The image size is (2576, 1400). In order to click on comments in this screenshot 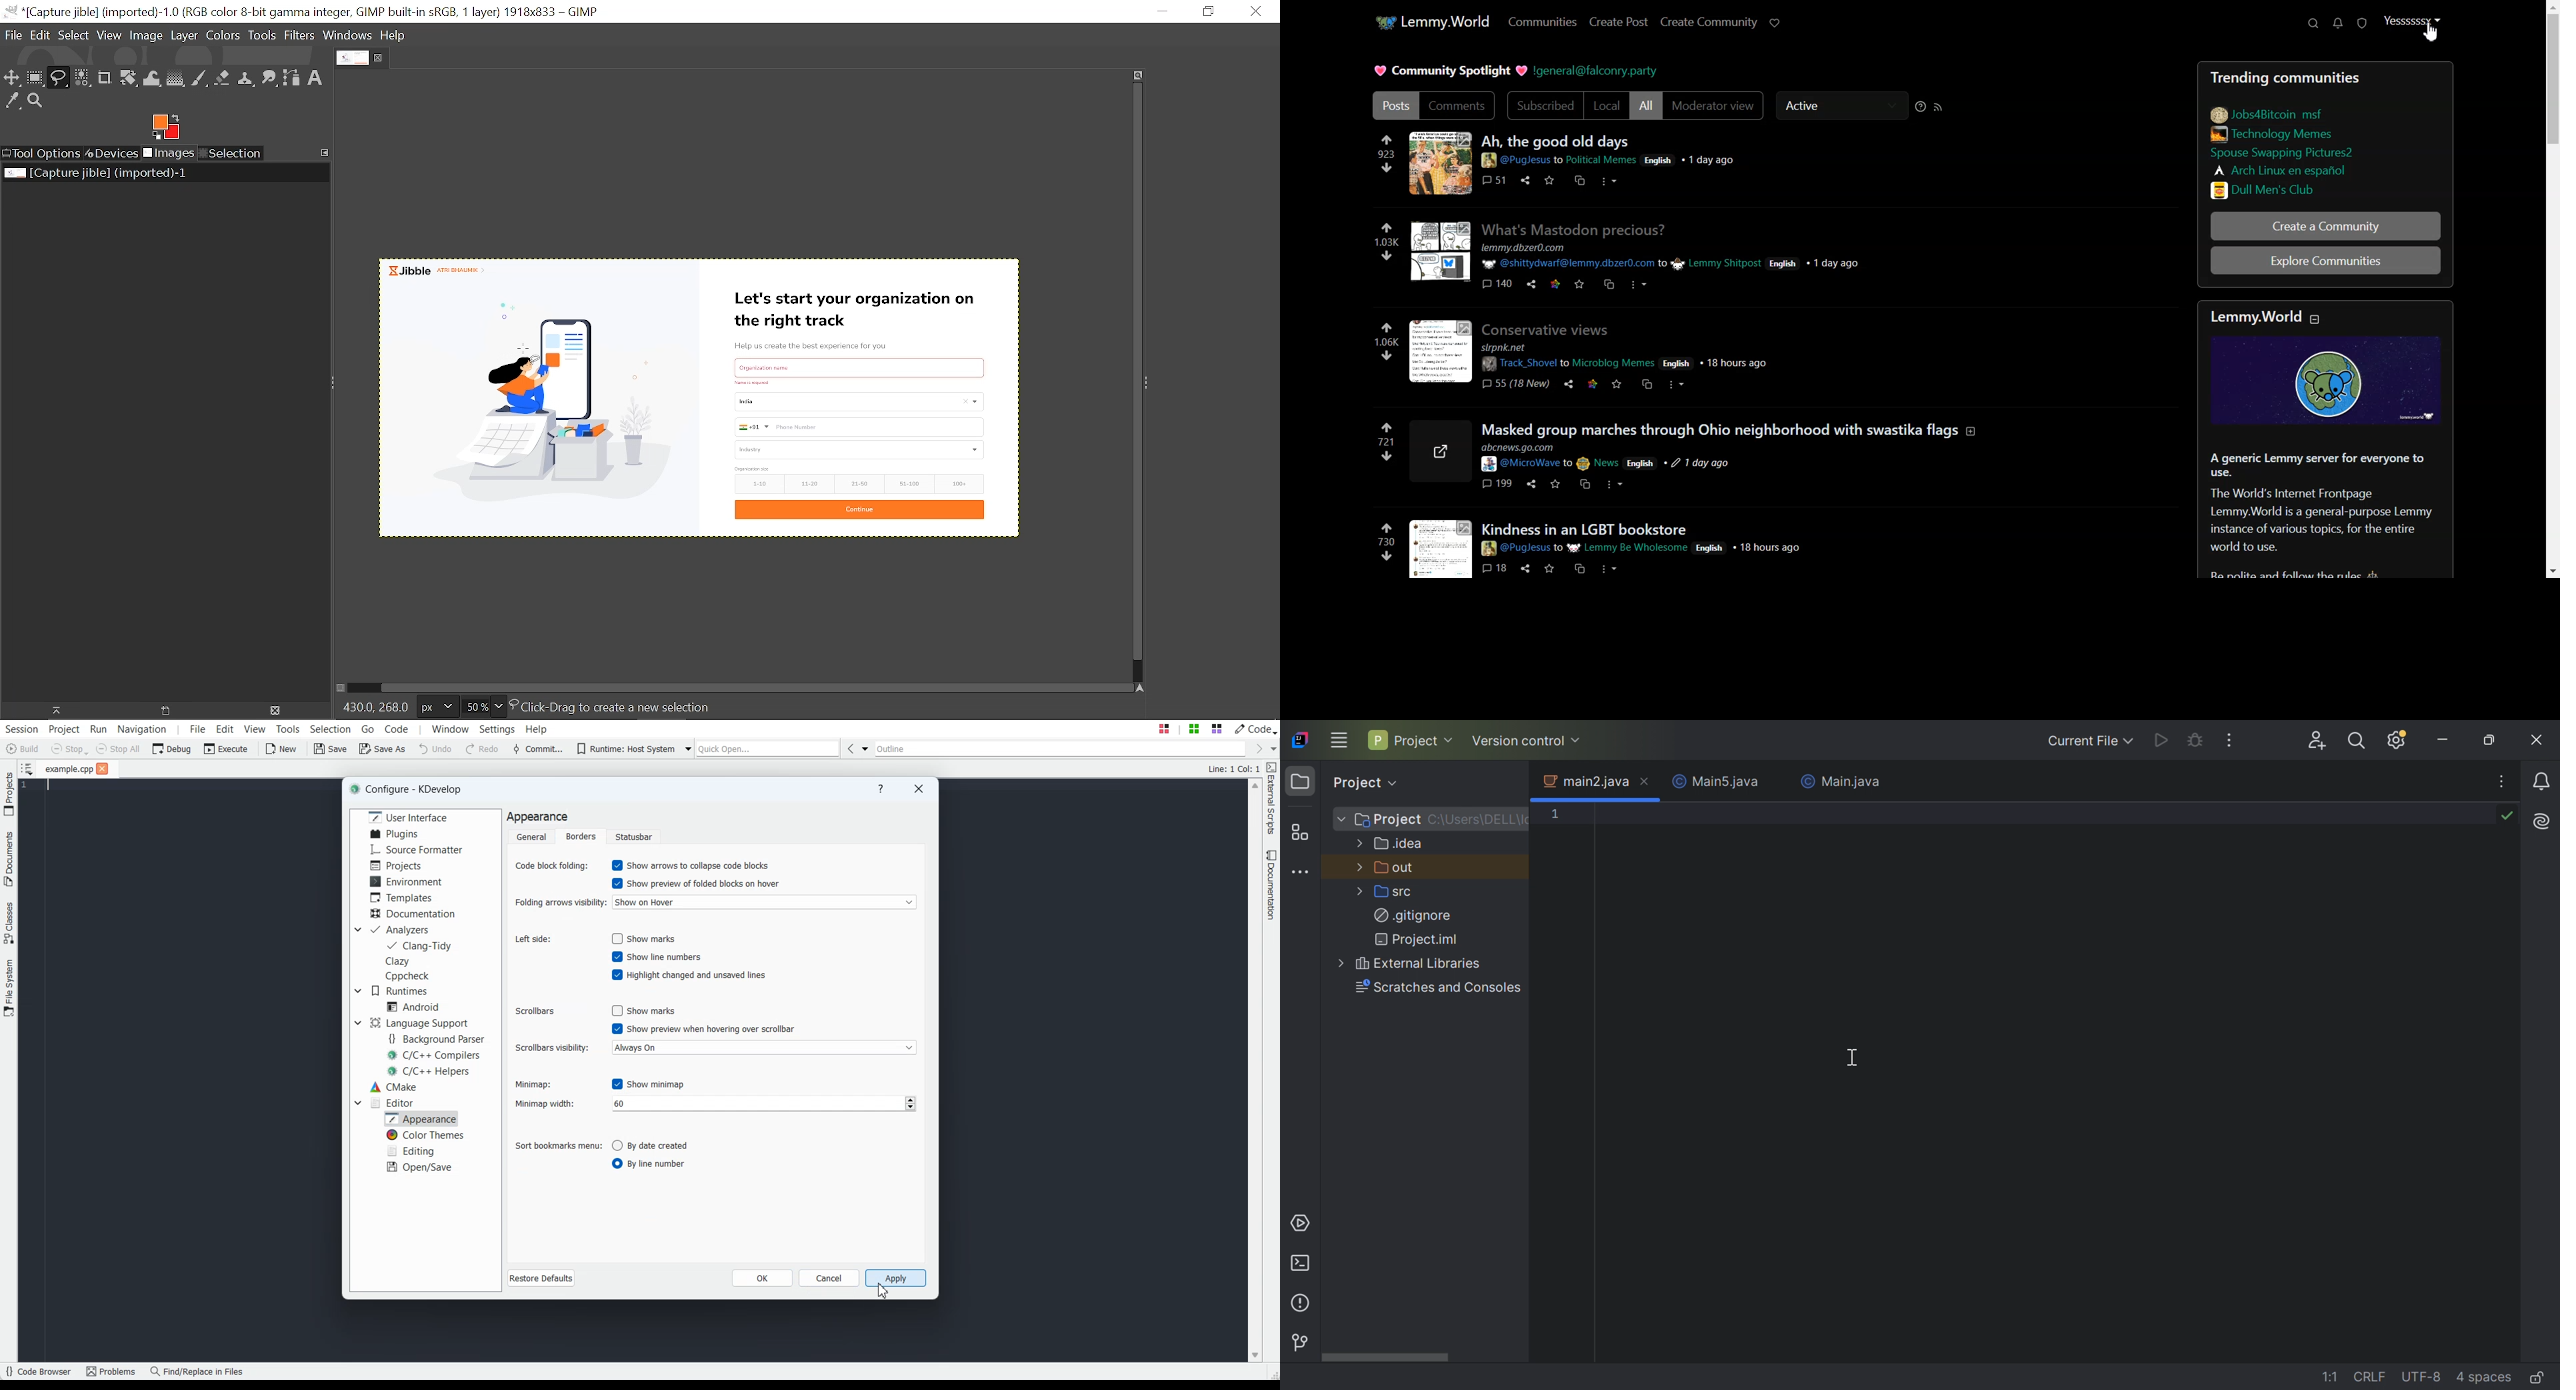, I will do `click(1513, 383)`.